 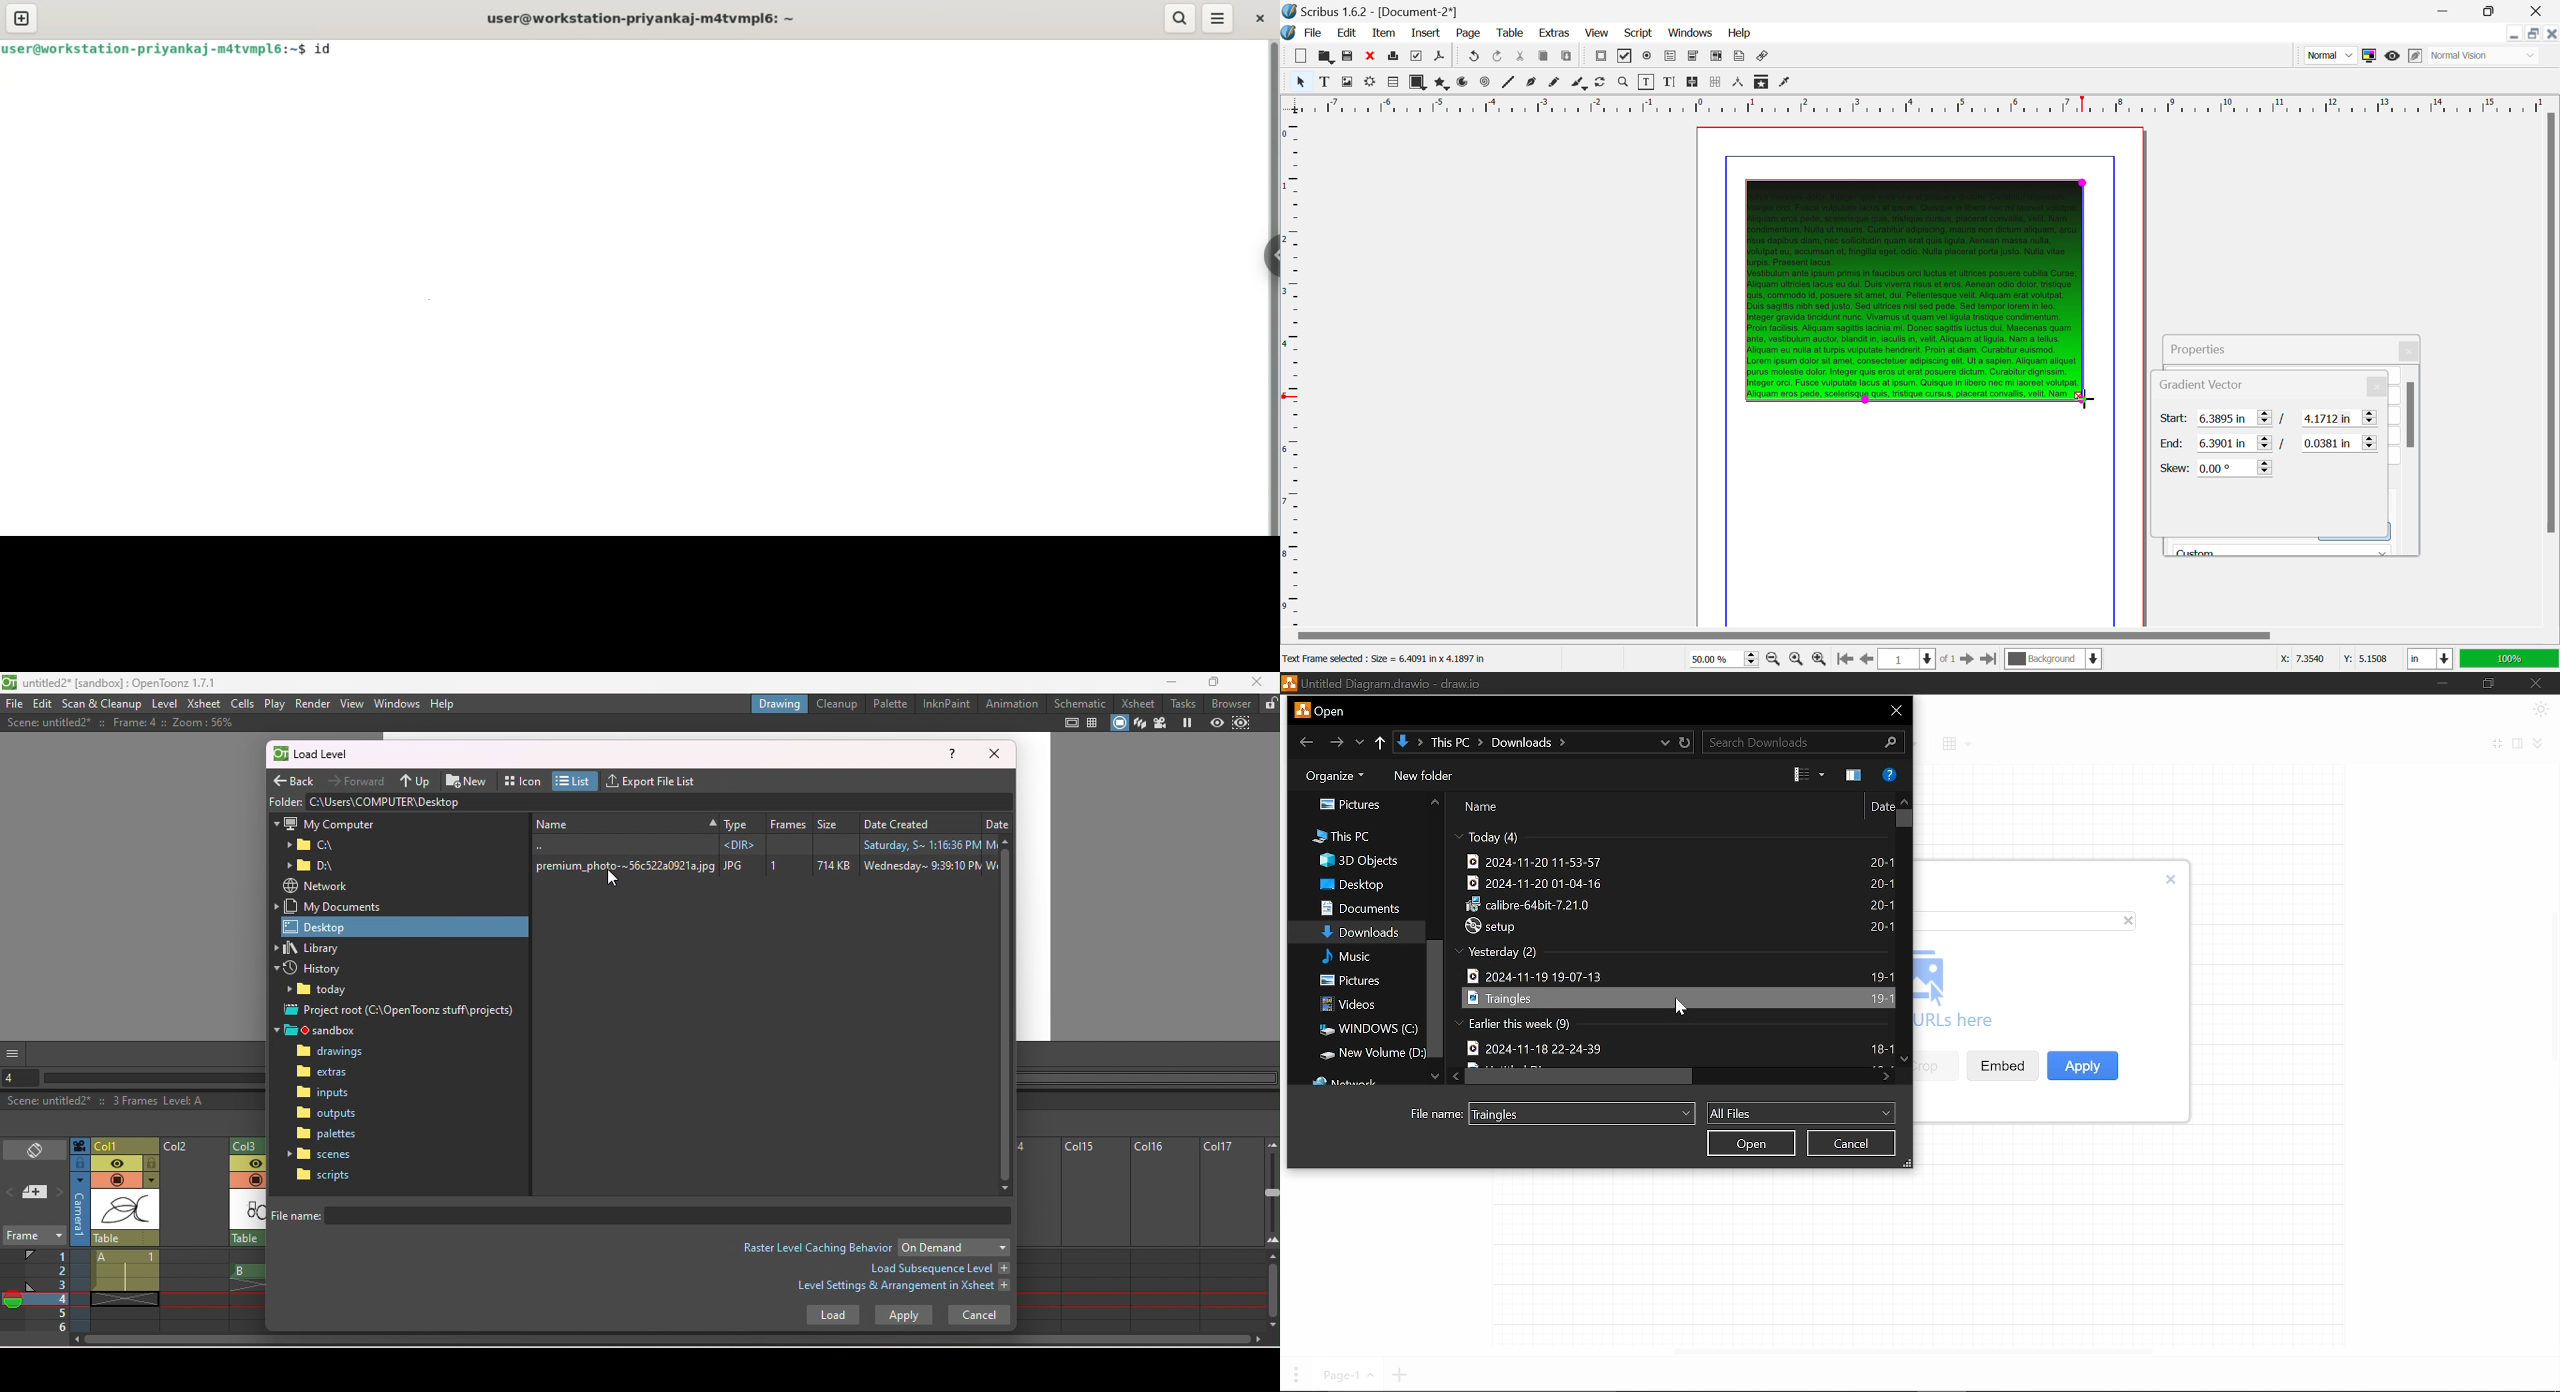 I want to click on Change View, so click(x=1793, y=774).